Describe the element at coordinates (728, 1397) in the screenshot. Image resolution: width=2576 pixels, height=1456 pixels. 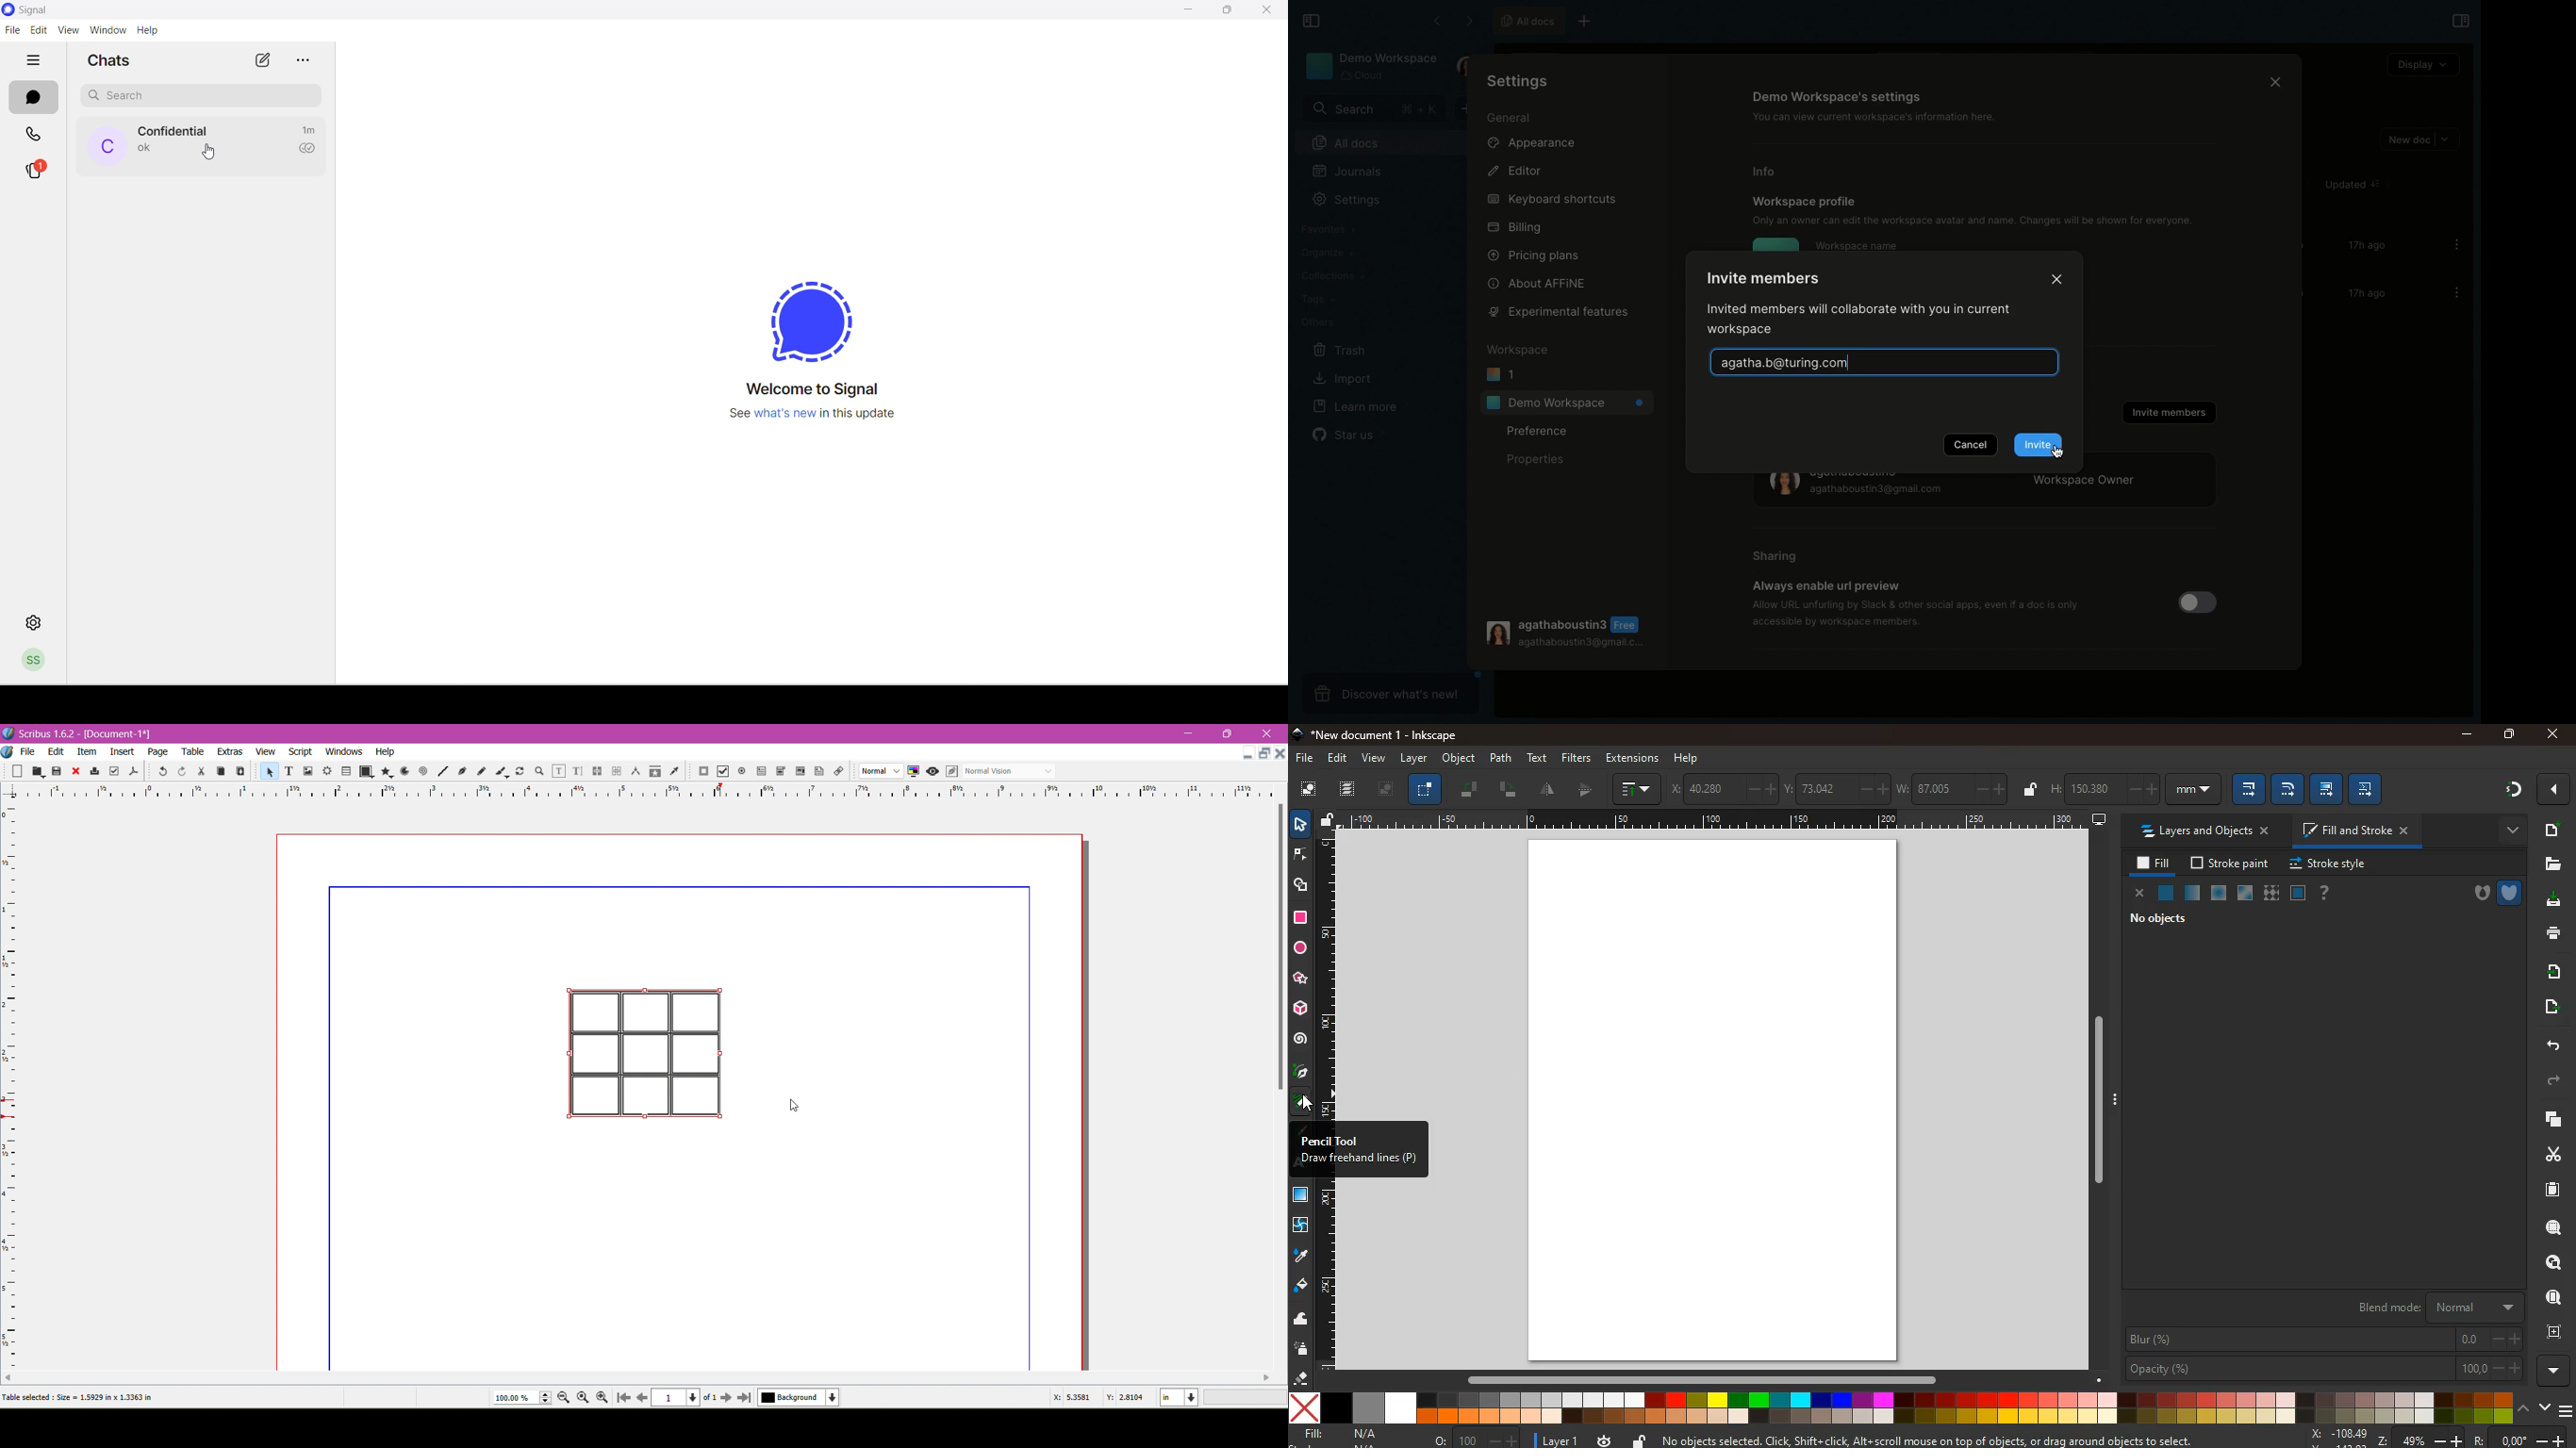
I see `Next Page` at that location.